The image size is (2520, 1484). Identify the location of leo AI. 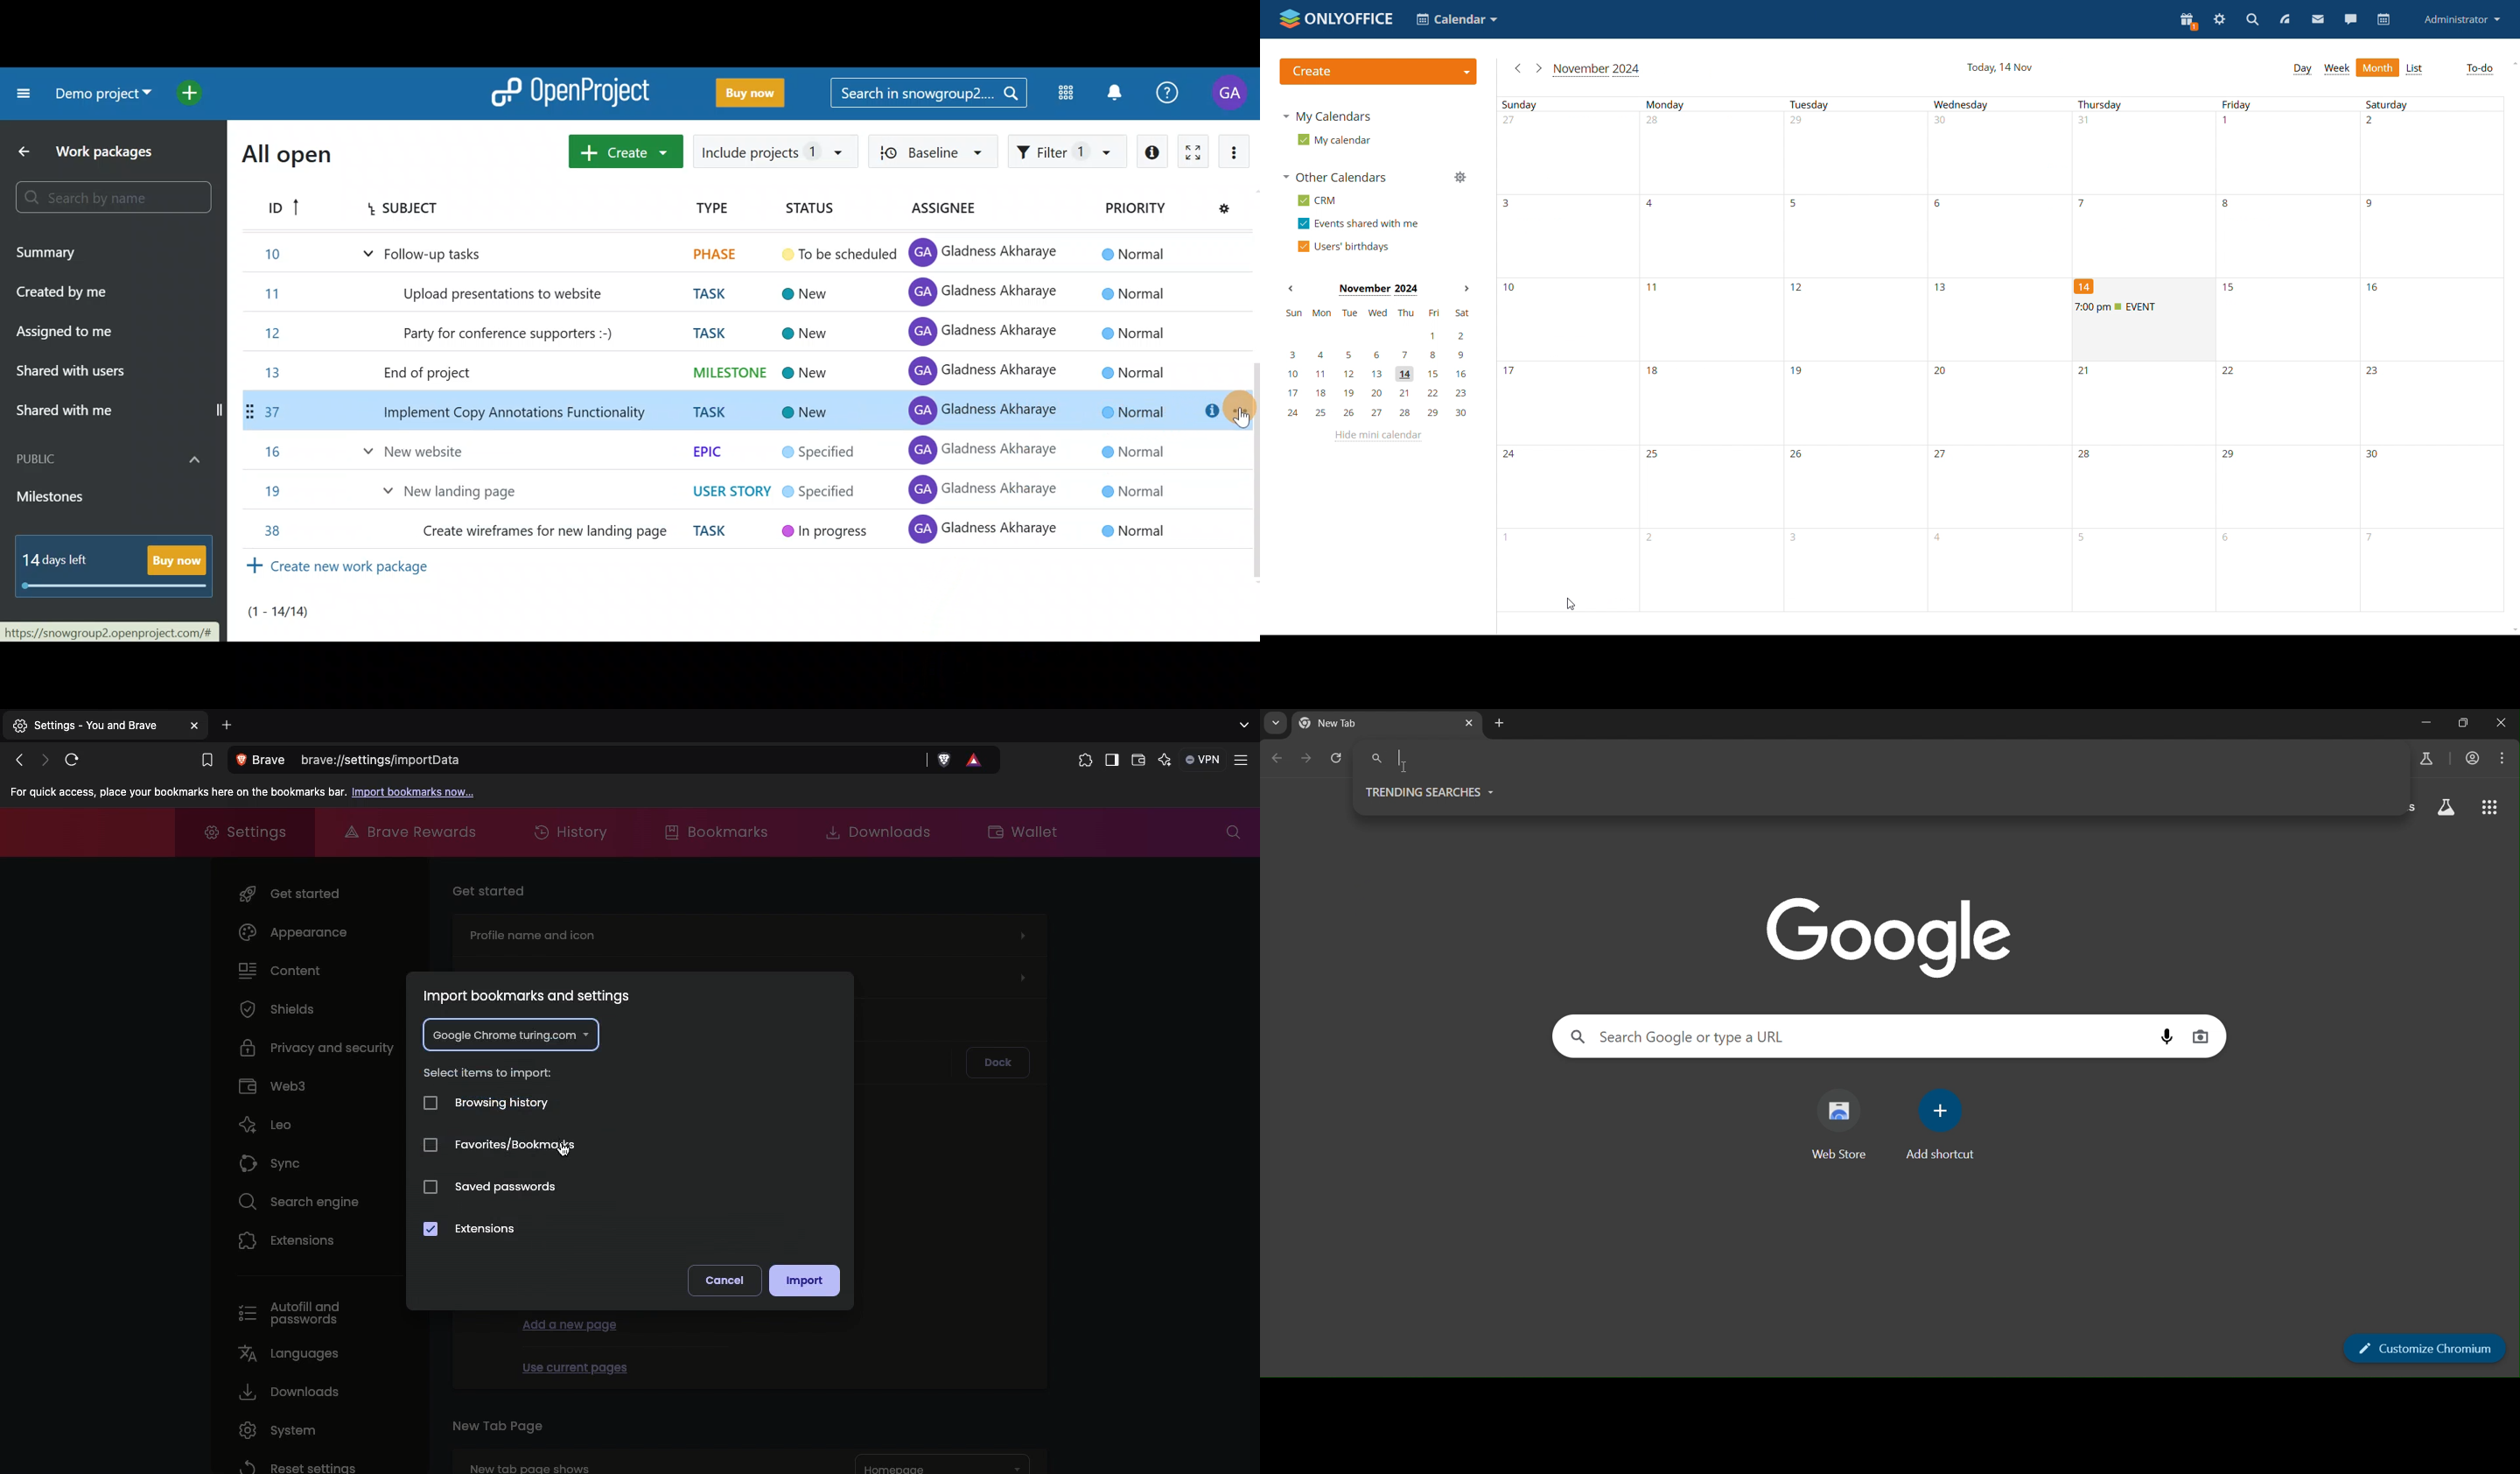
(1165, 761).